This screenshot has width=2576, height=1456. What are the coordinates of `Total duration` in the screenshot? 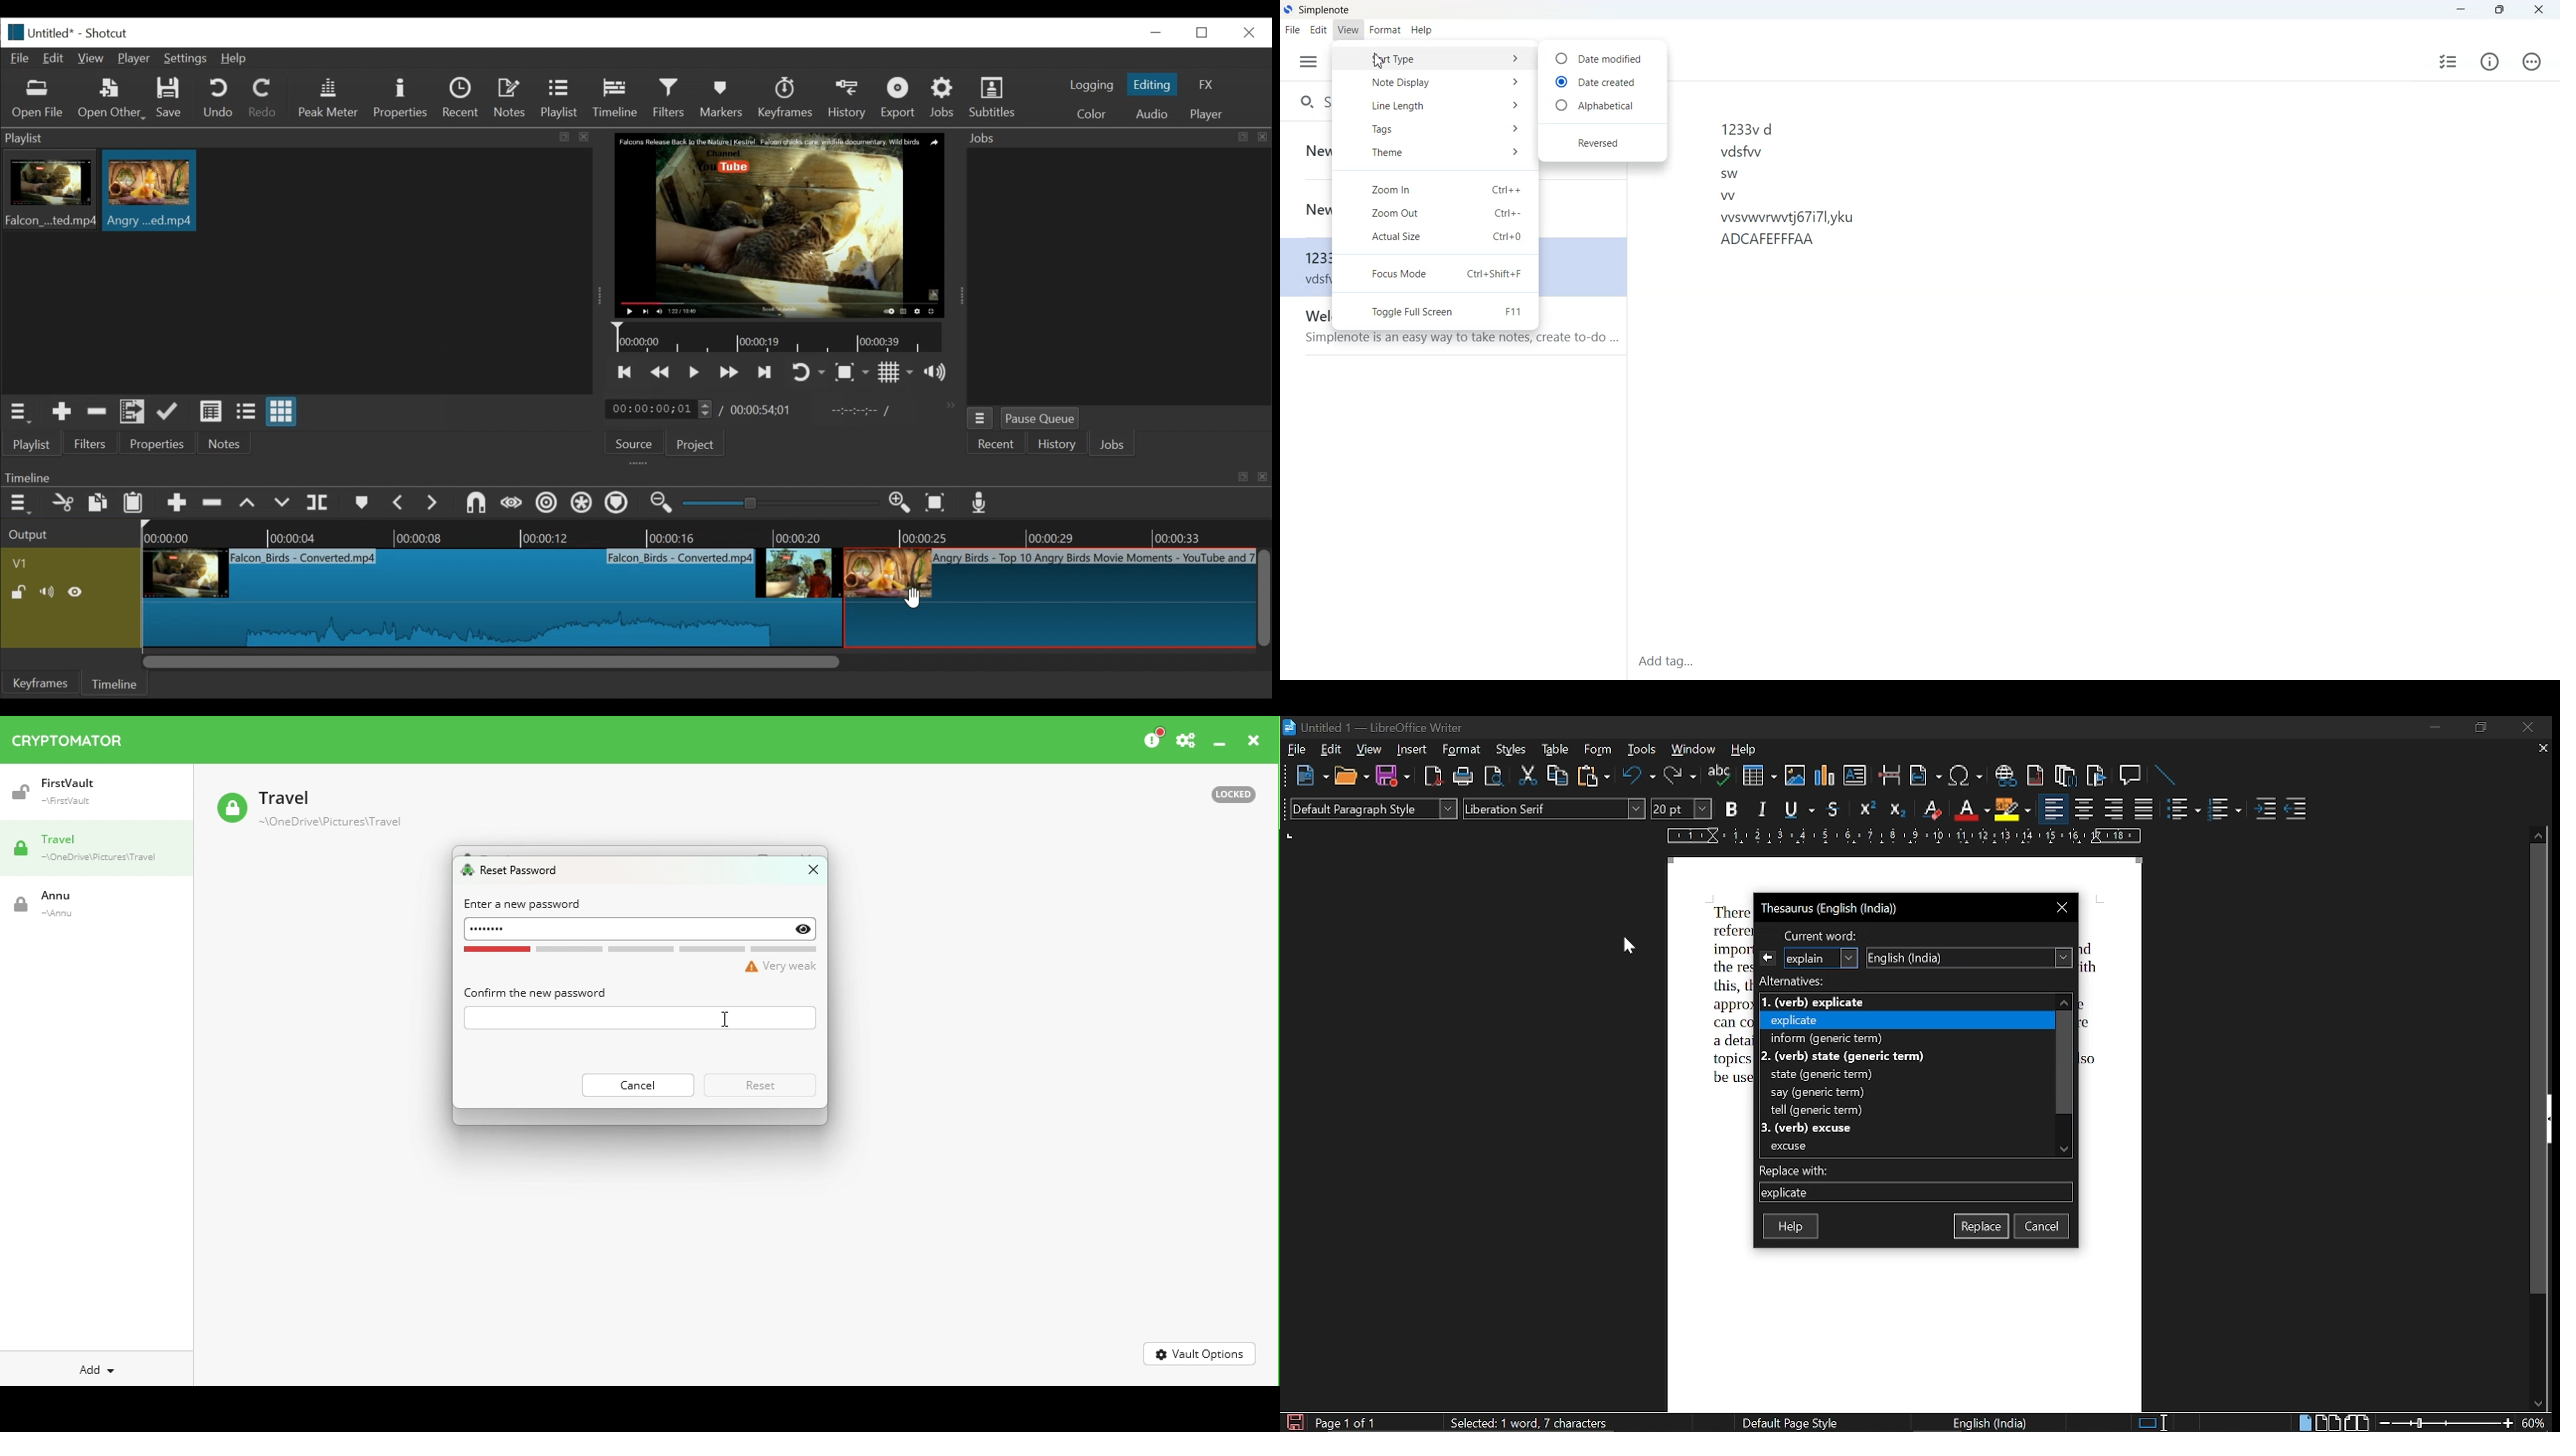 It's located at (766, 410).